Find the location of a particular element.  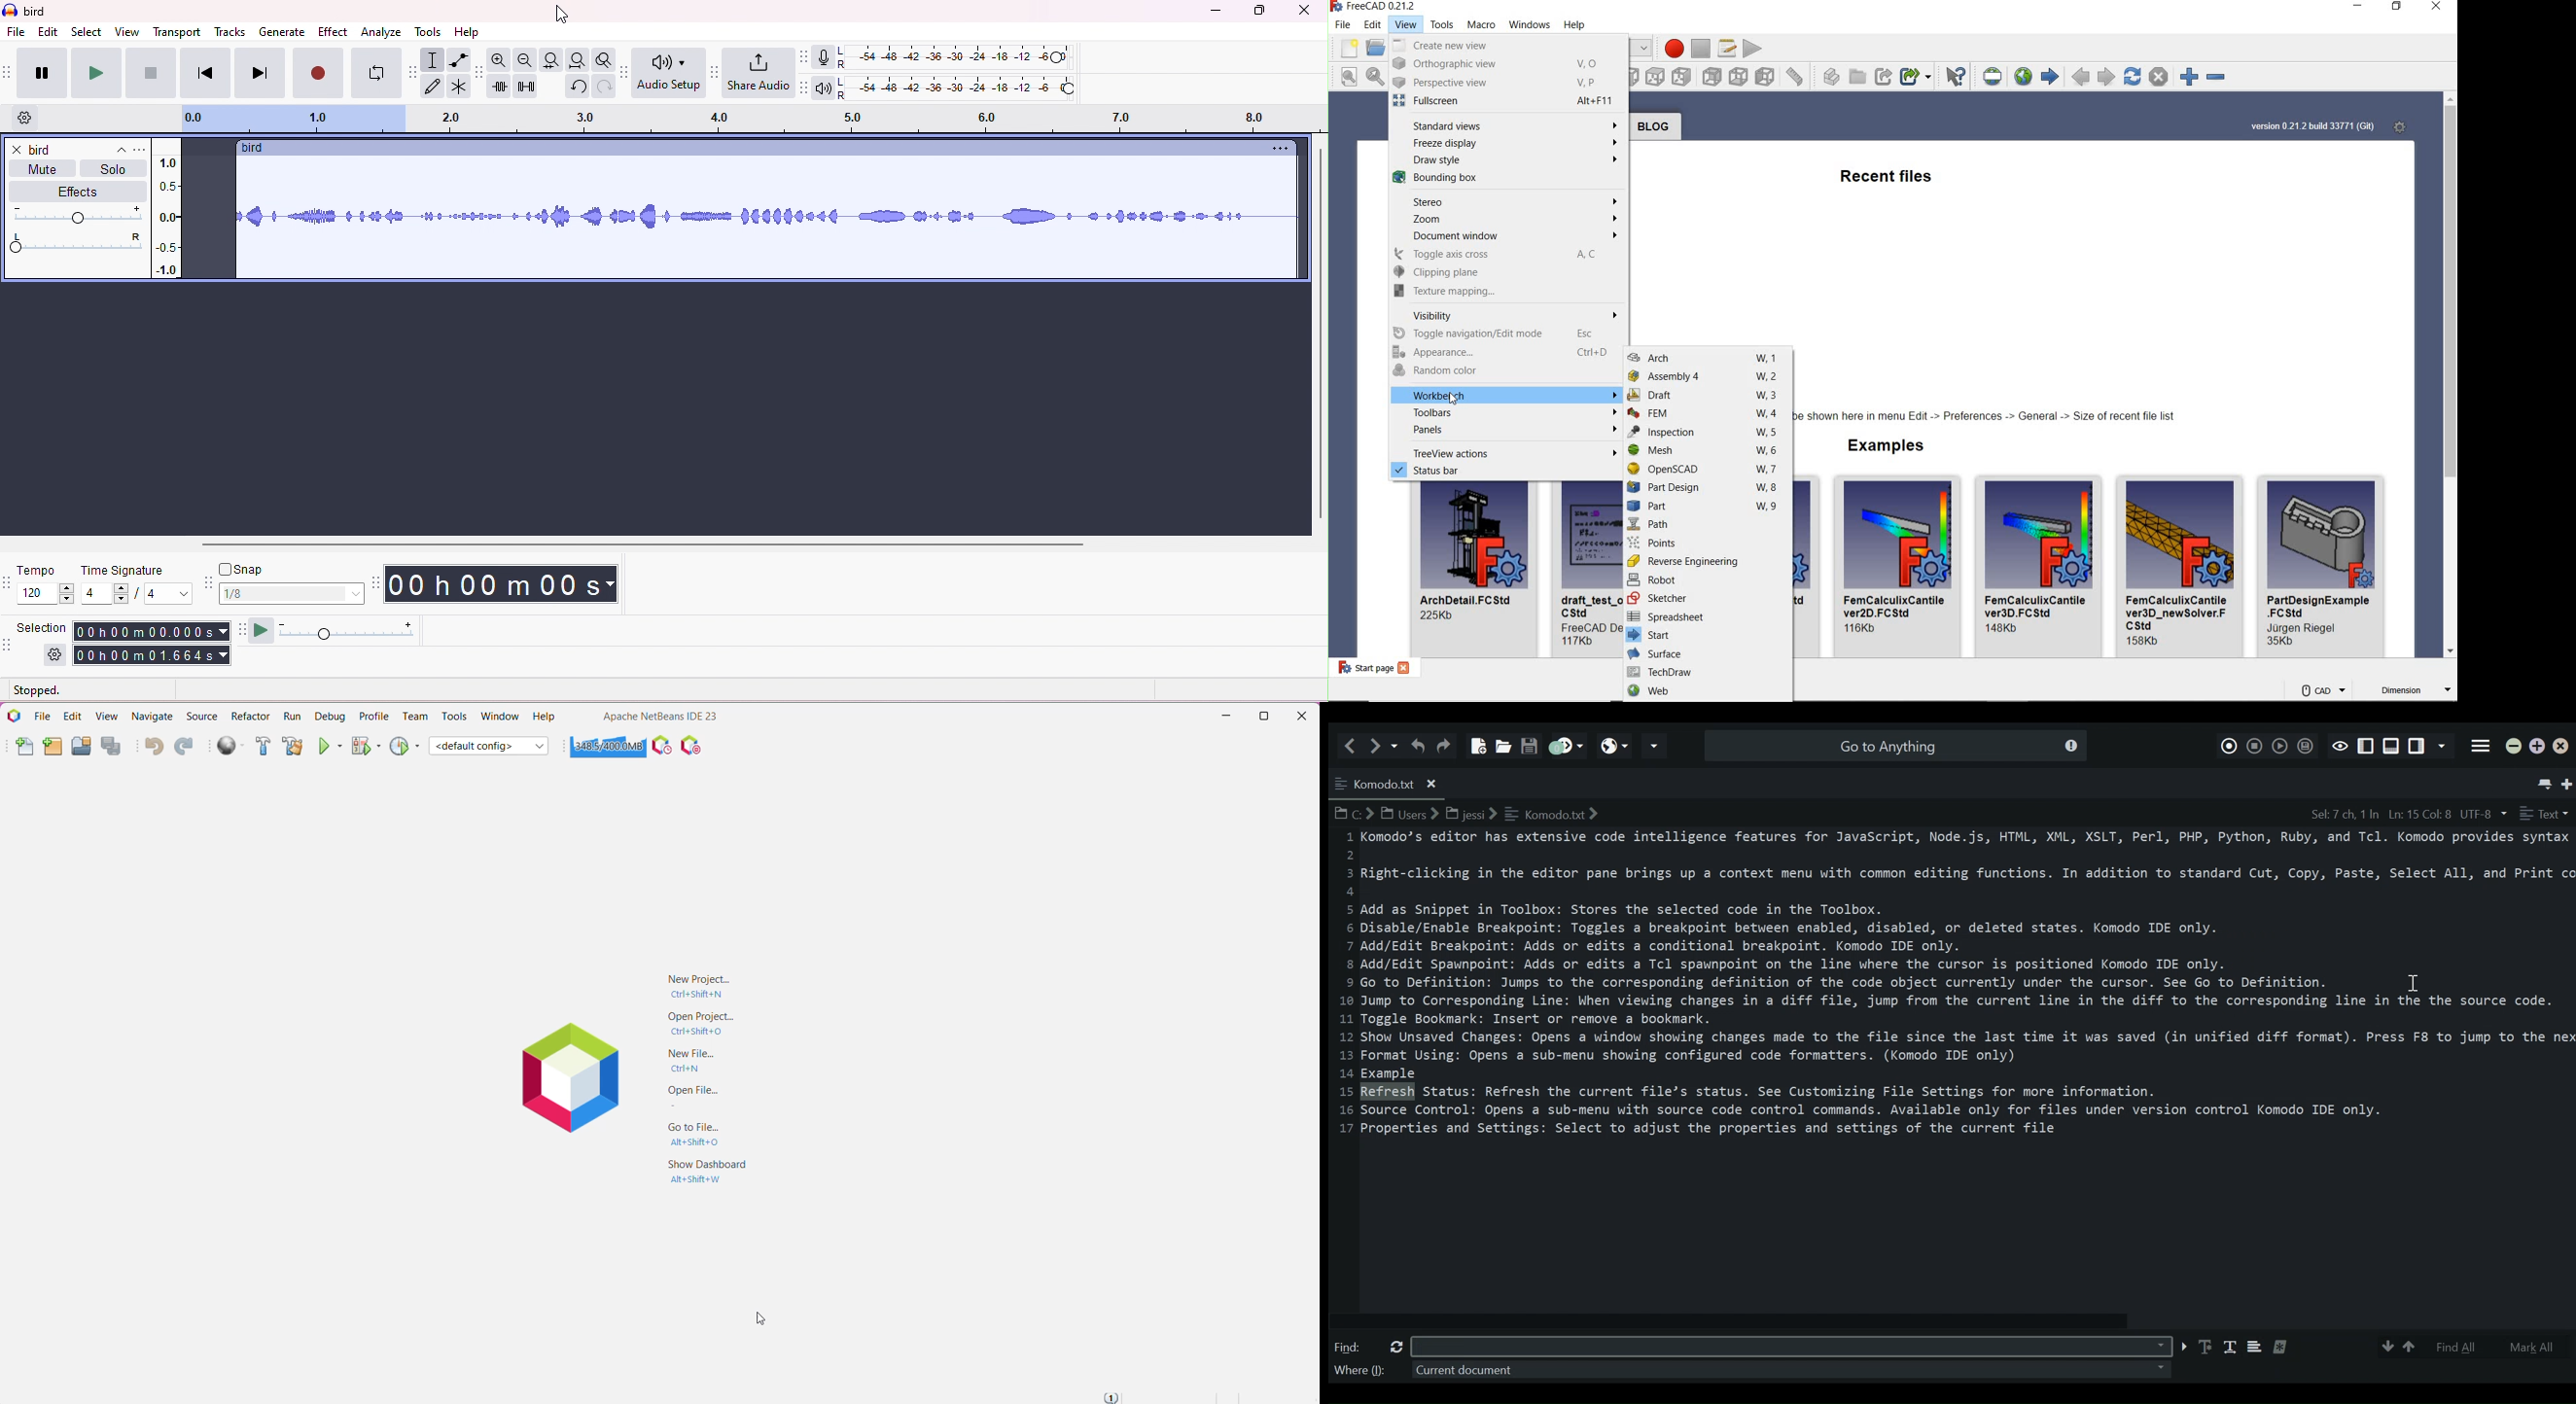

share audio  is located at coordinates (758, 73).